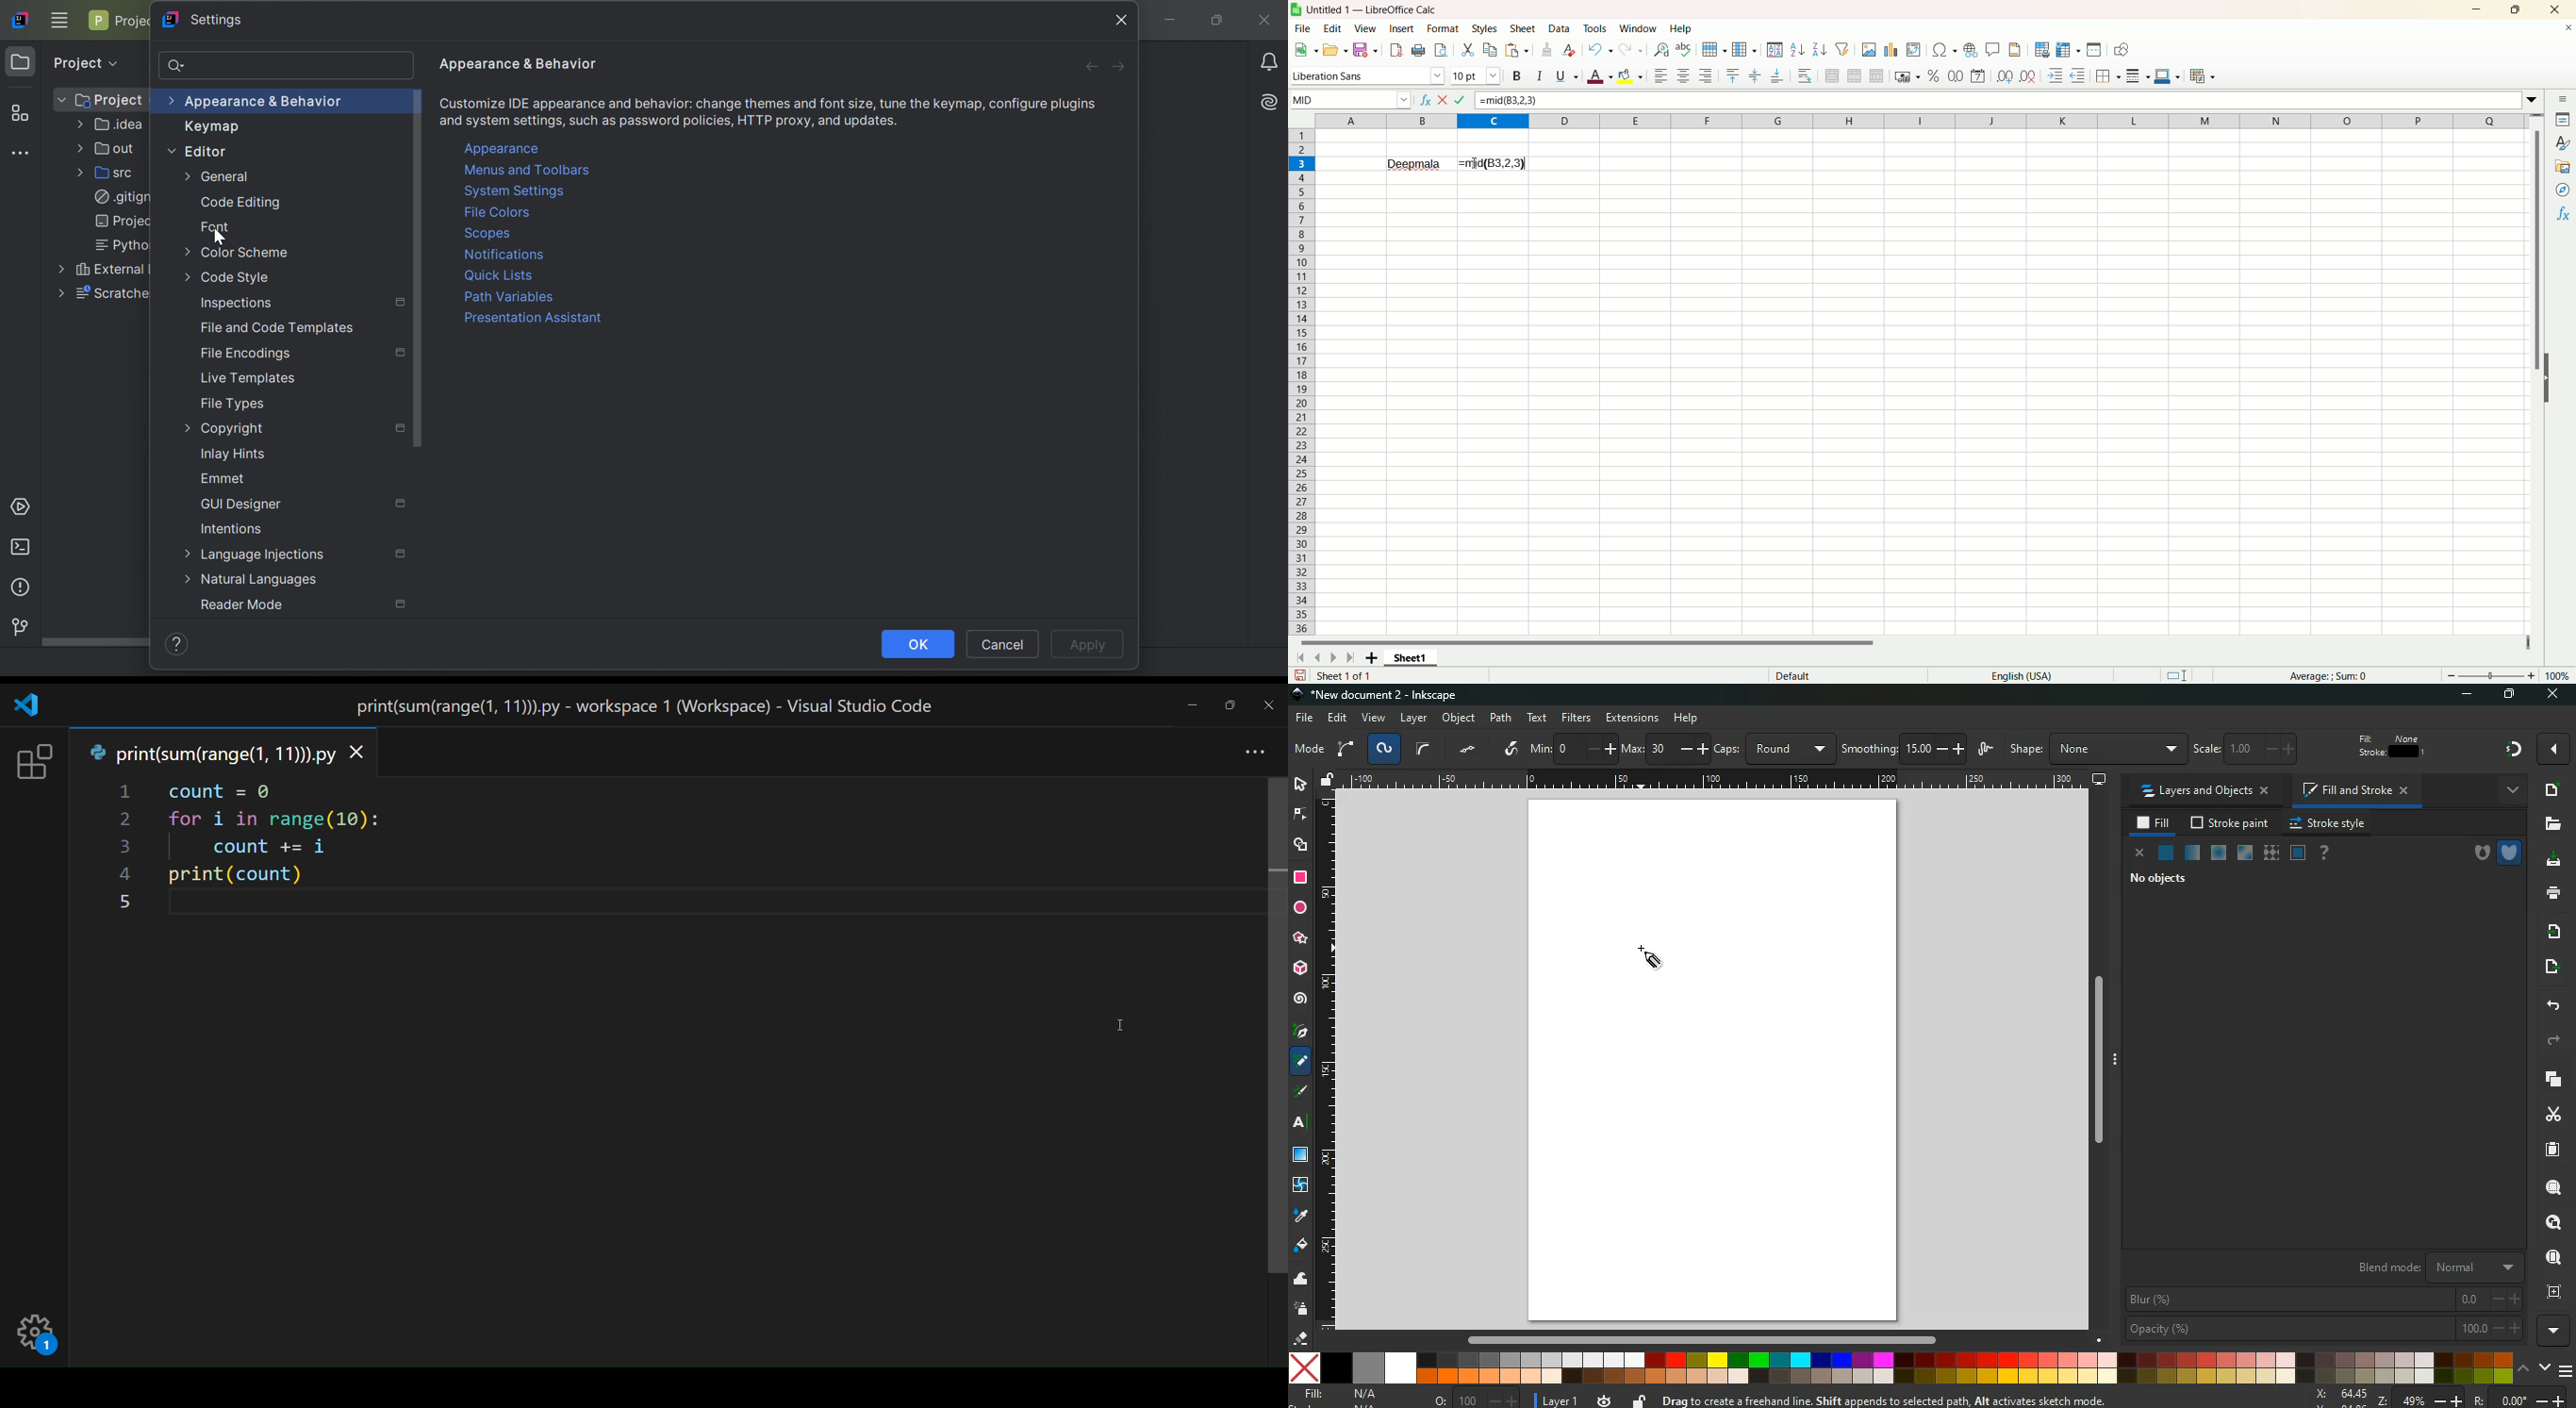 Image resolution: width=2576 pixels, height=1428 pixels. I want to click on Sort ascending, so click(1798, 50).